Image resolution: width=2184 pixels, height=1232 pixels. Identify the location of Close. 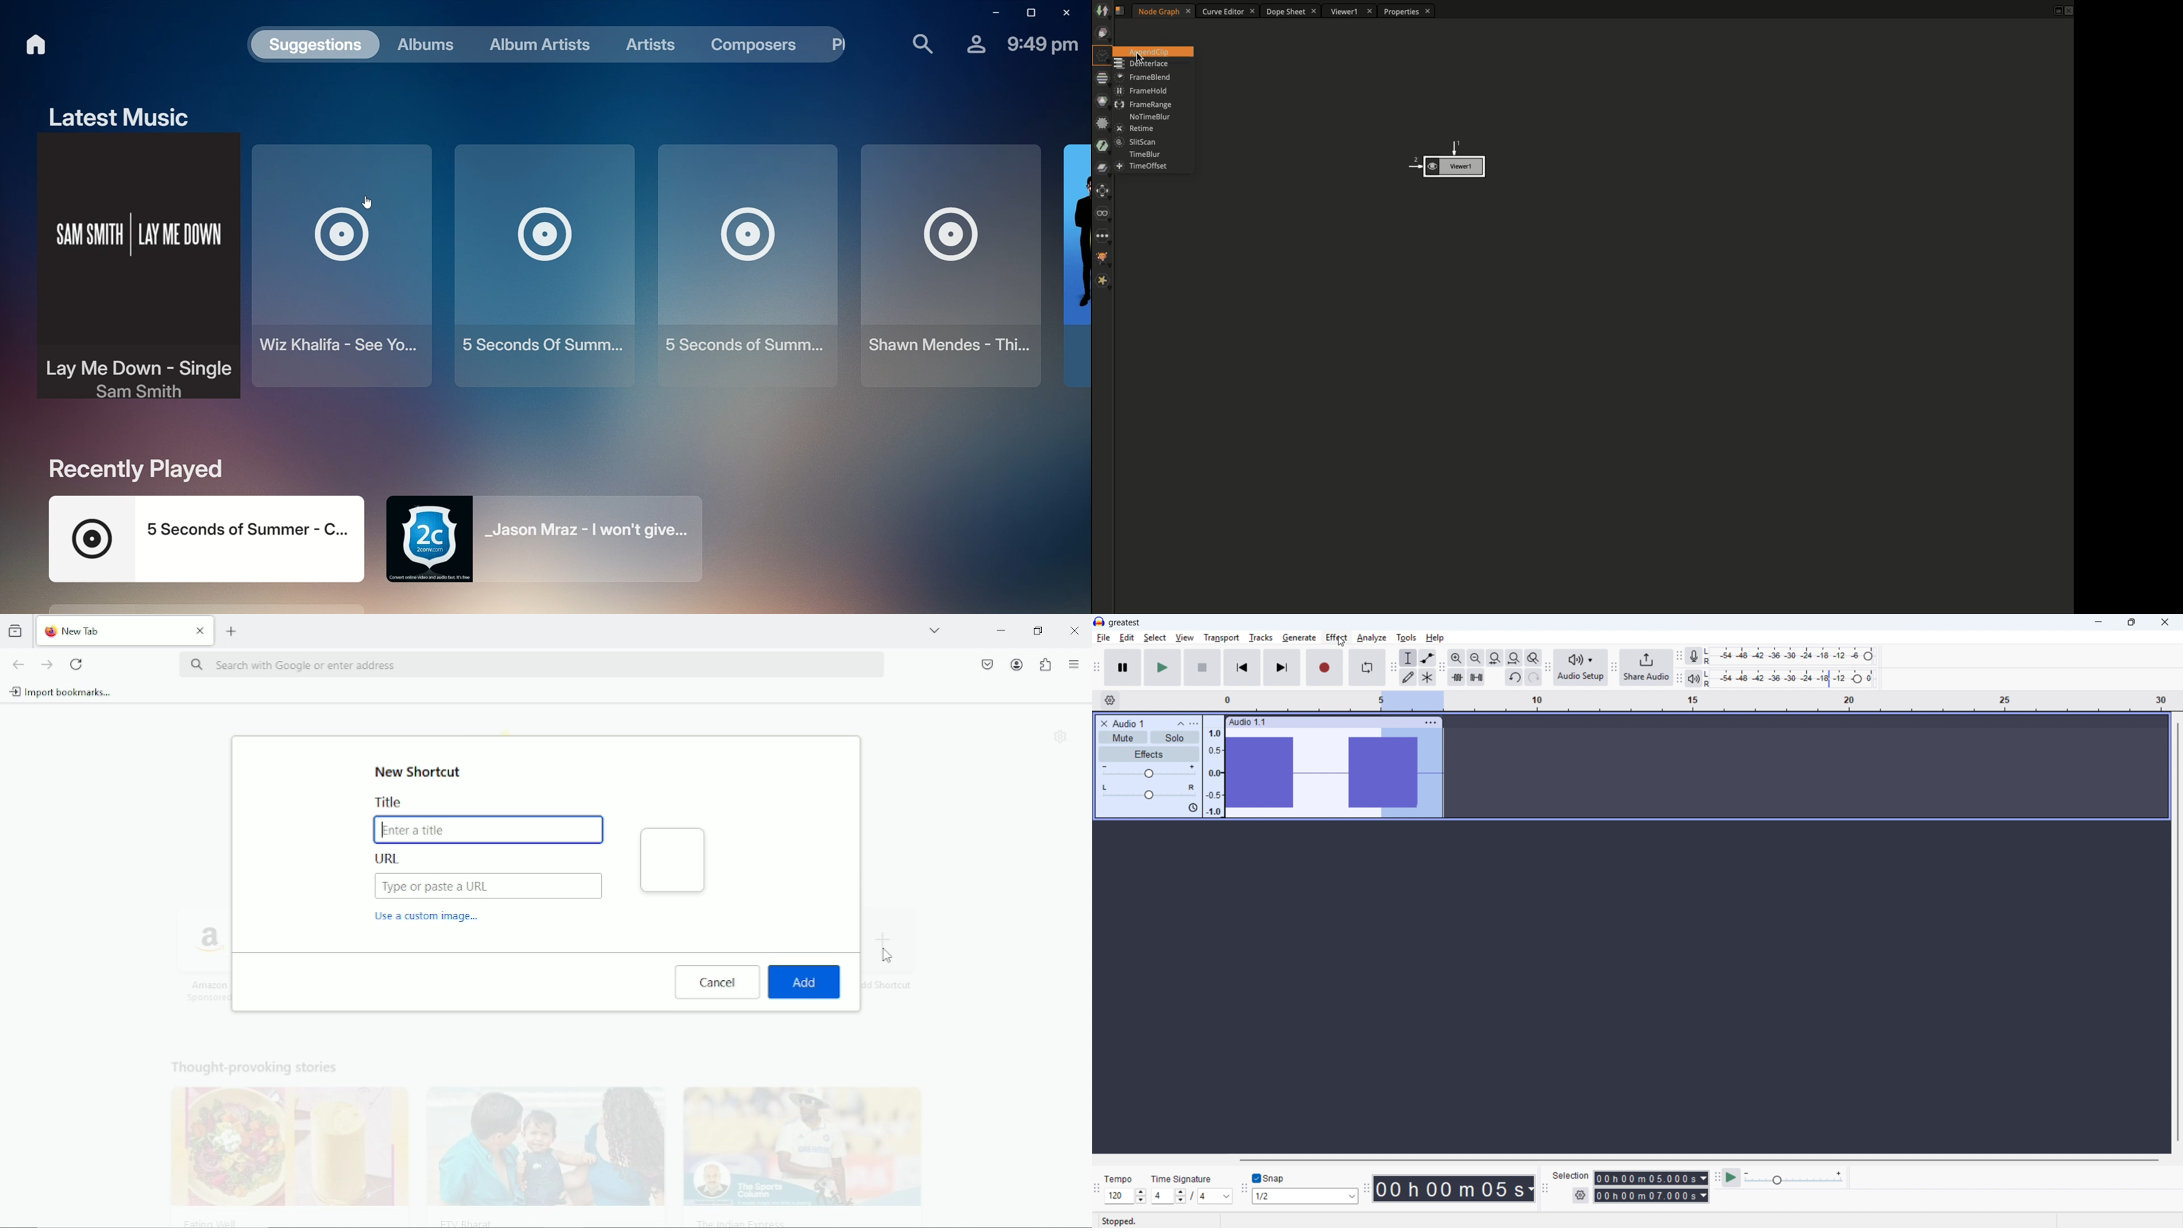
(1065, 12).